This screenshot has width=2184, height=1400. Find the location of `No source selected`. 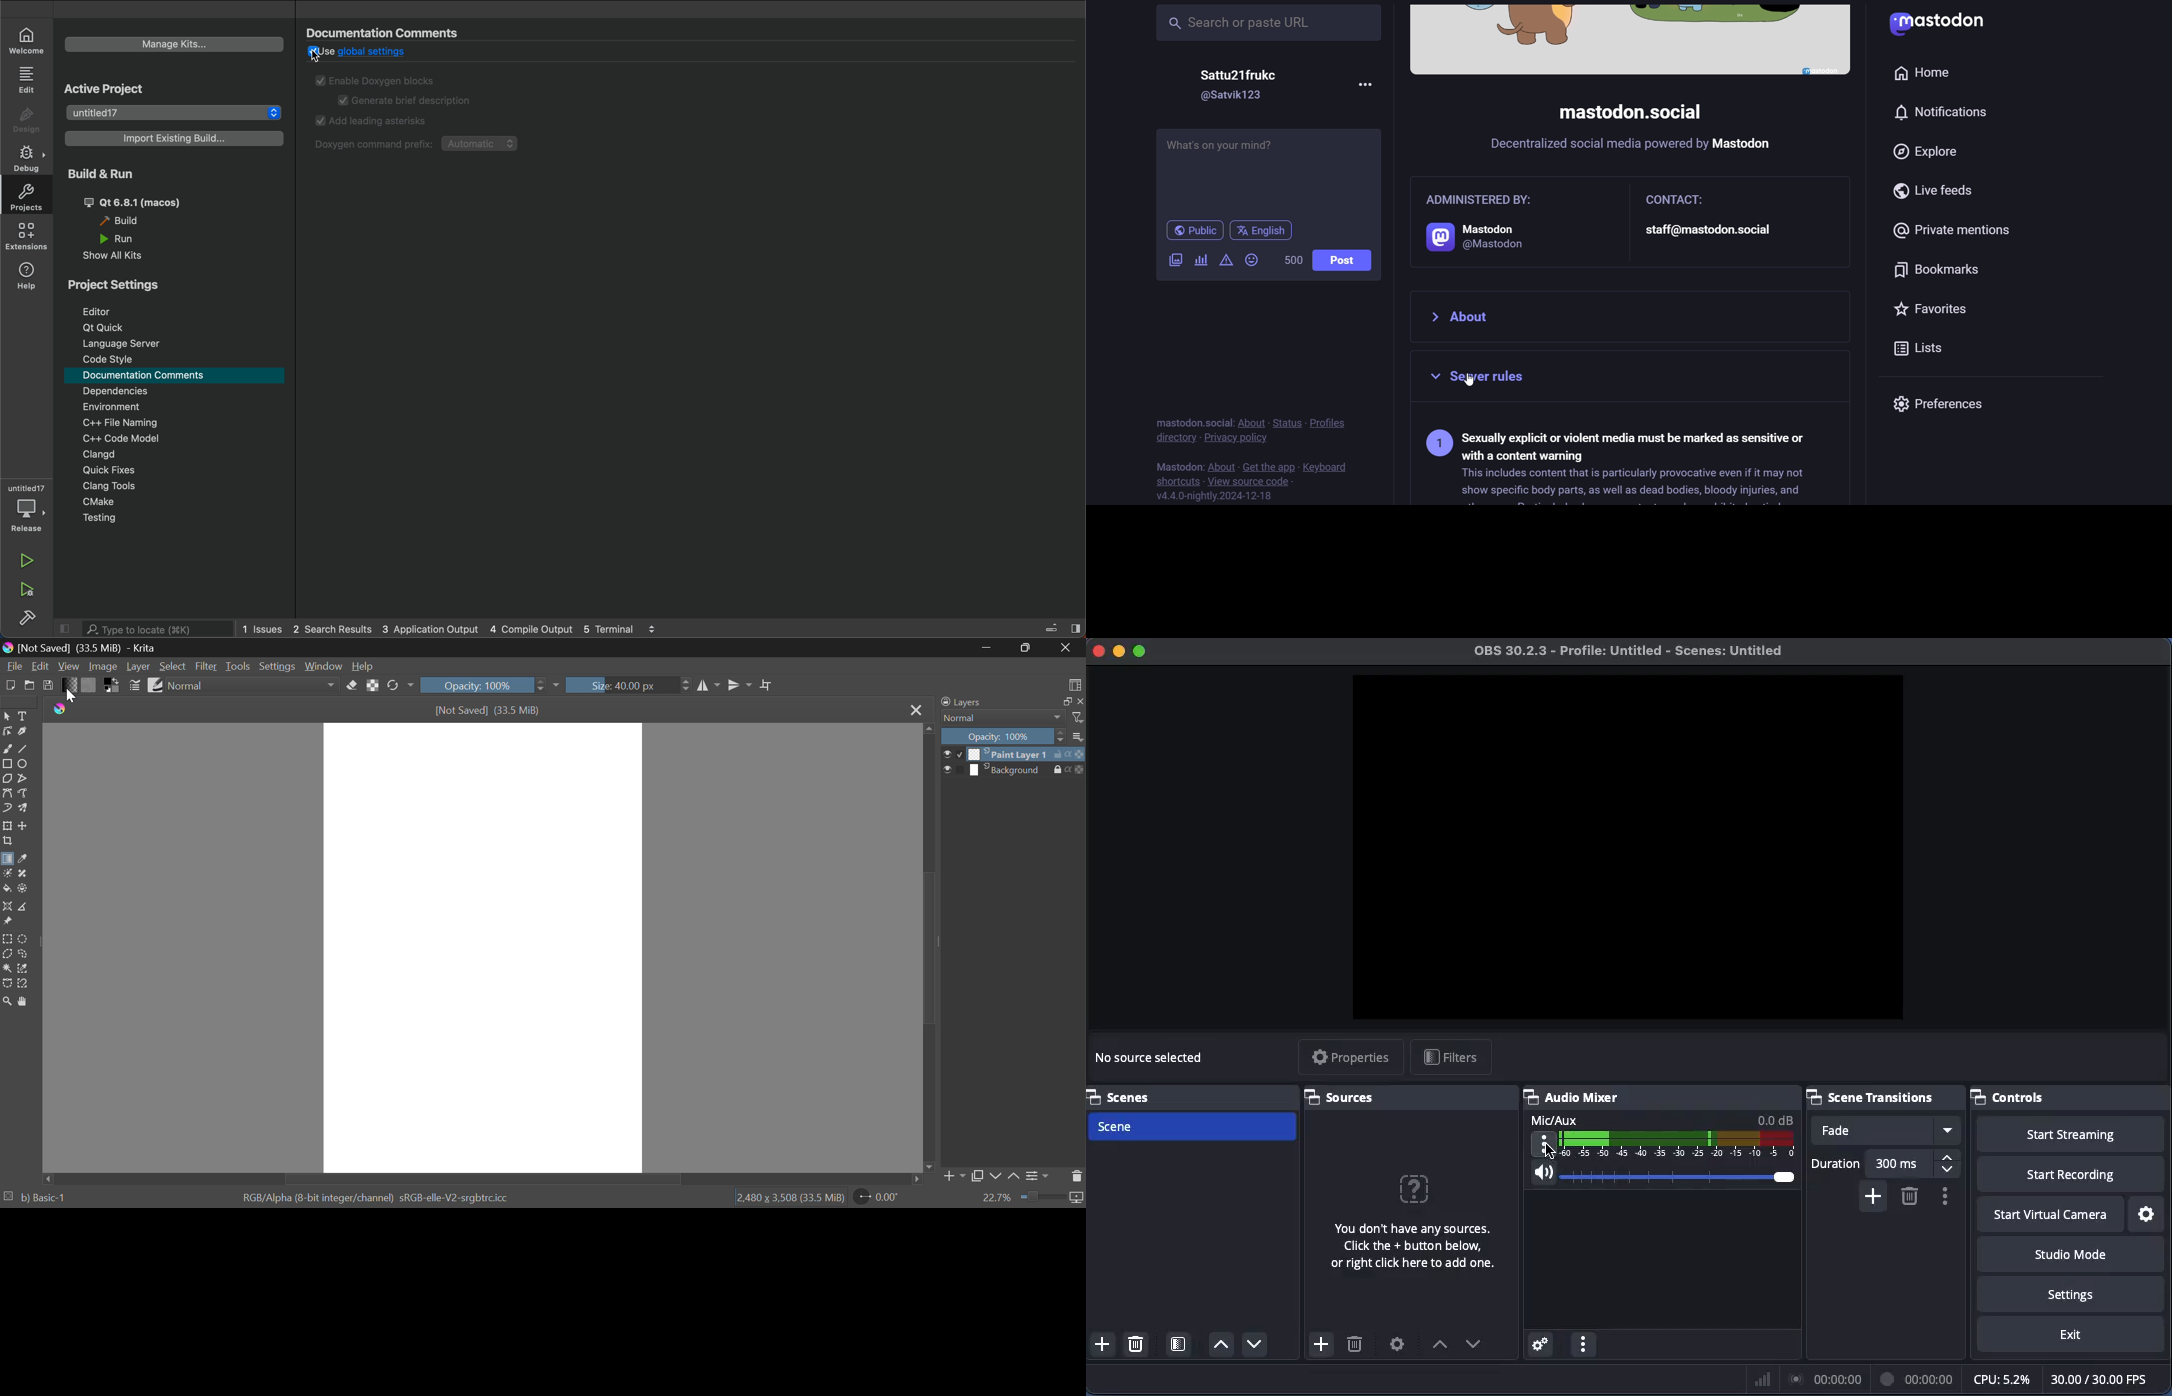

No source selected is located at coordinates (1152, 1059).